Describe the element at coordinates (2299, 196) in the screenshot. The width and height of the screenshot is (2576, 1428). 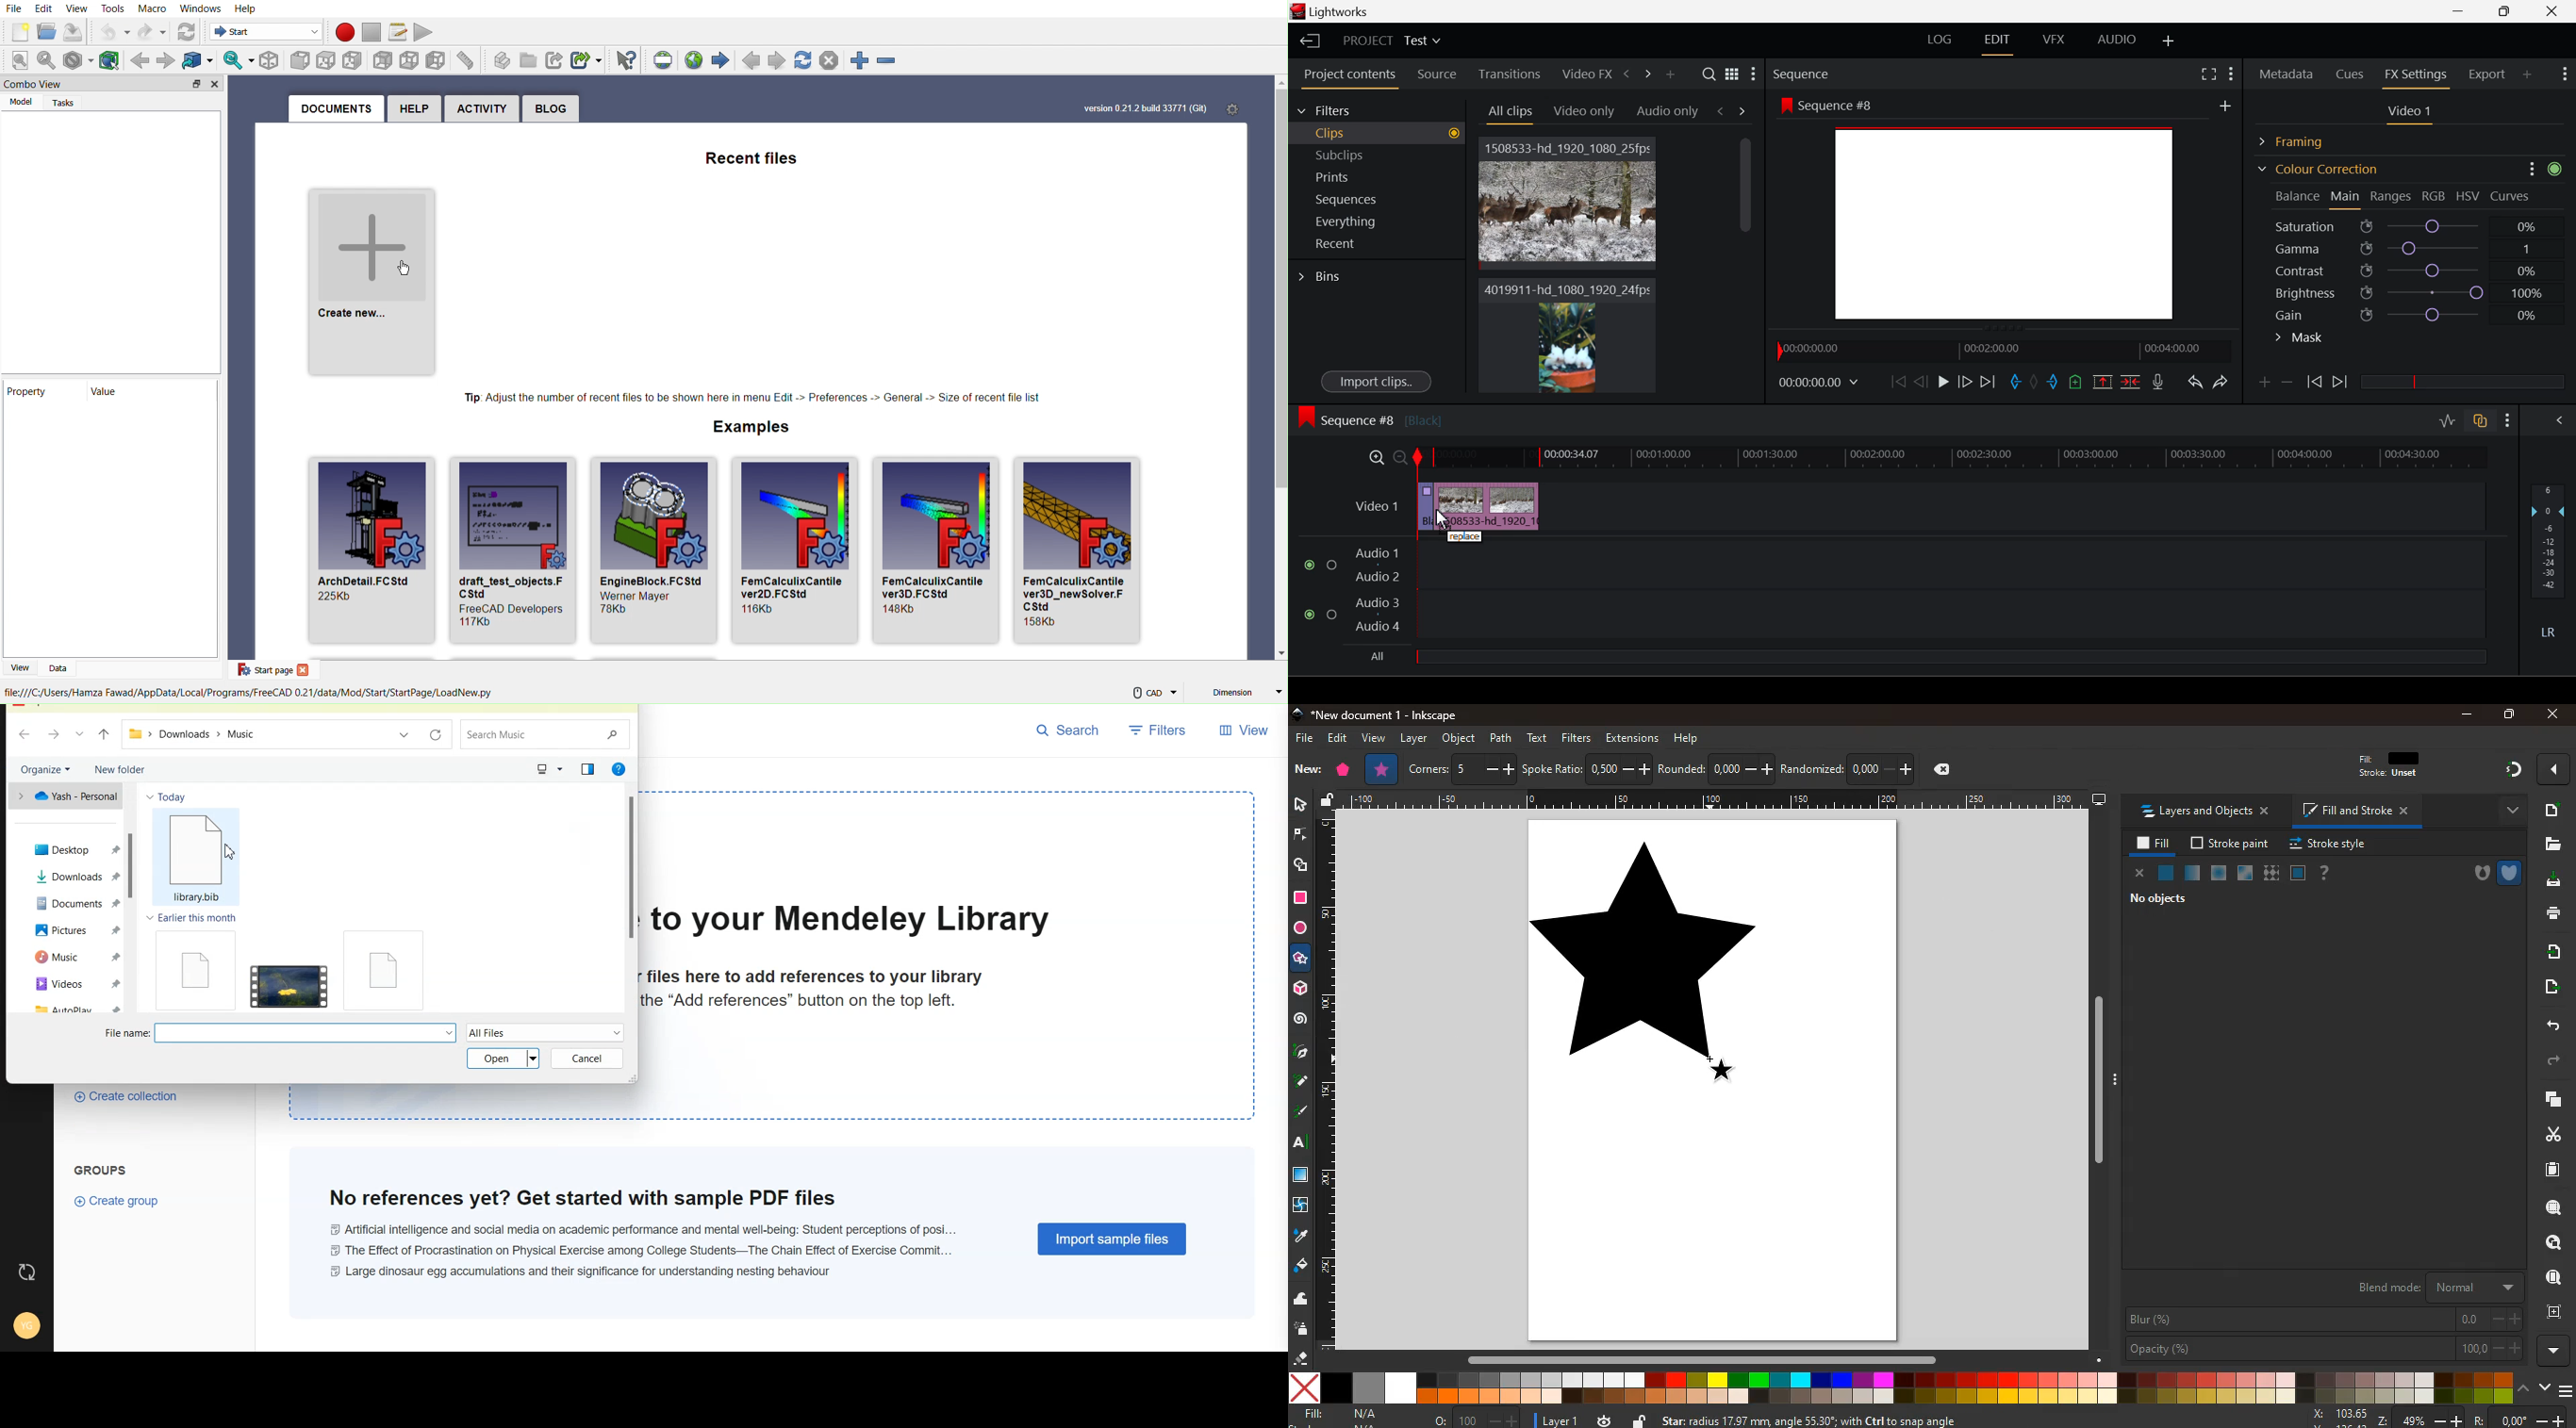
I see `Balance Section` at that location.